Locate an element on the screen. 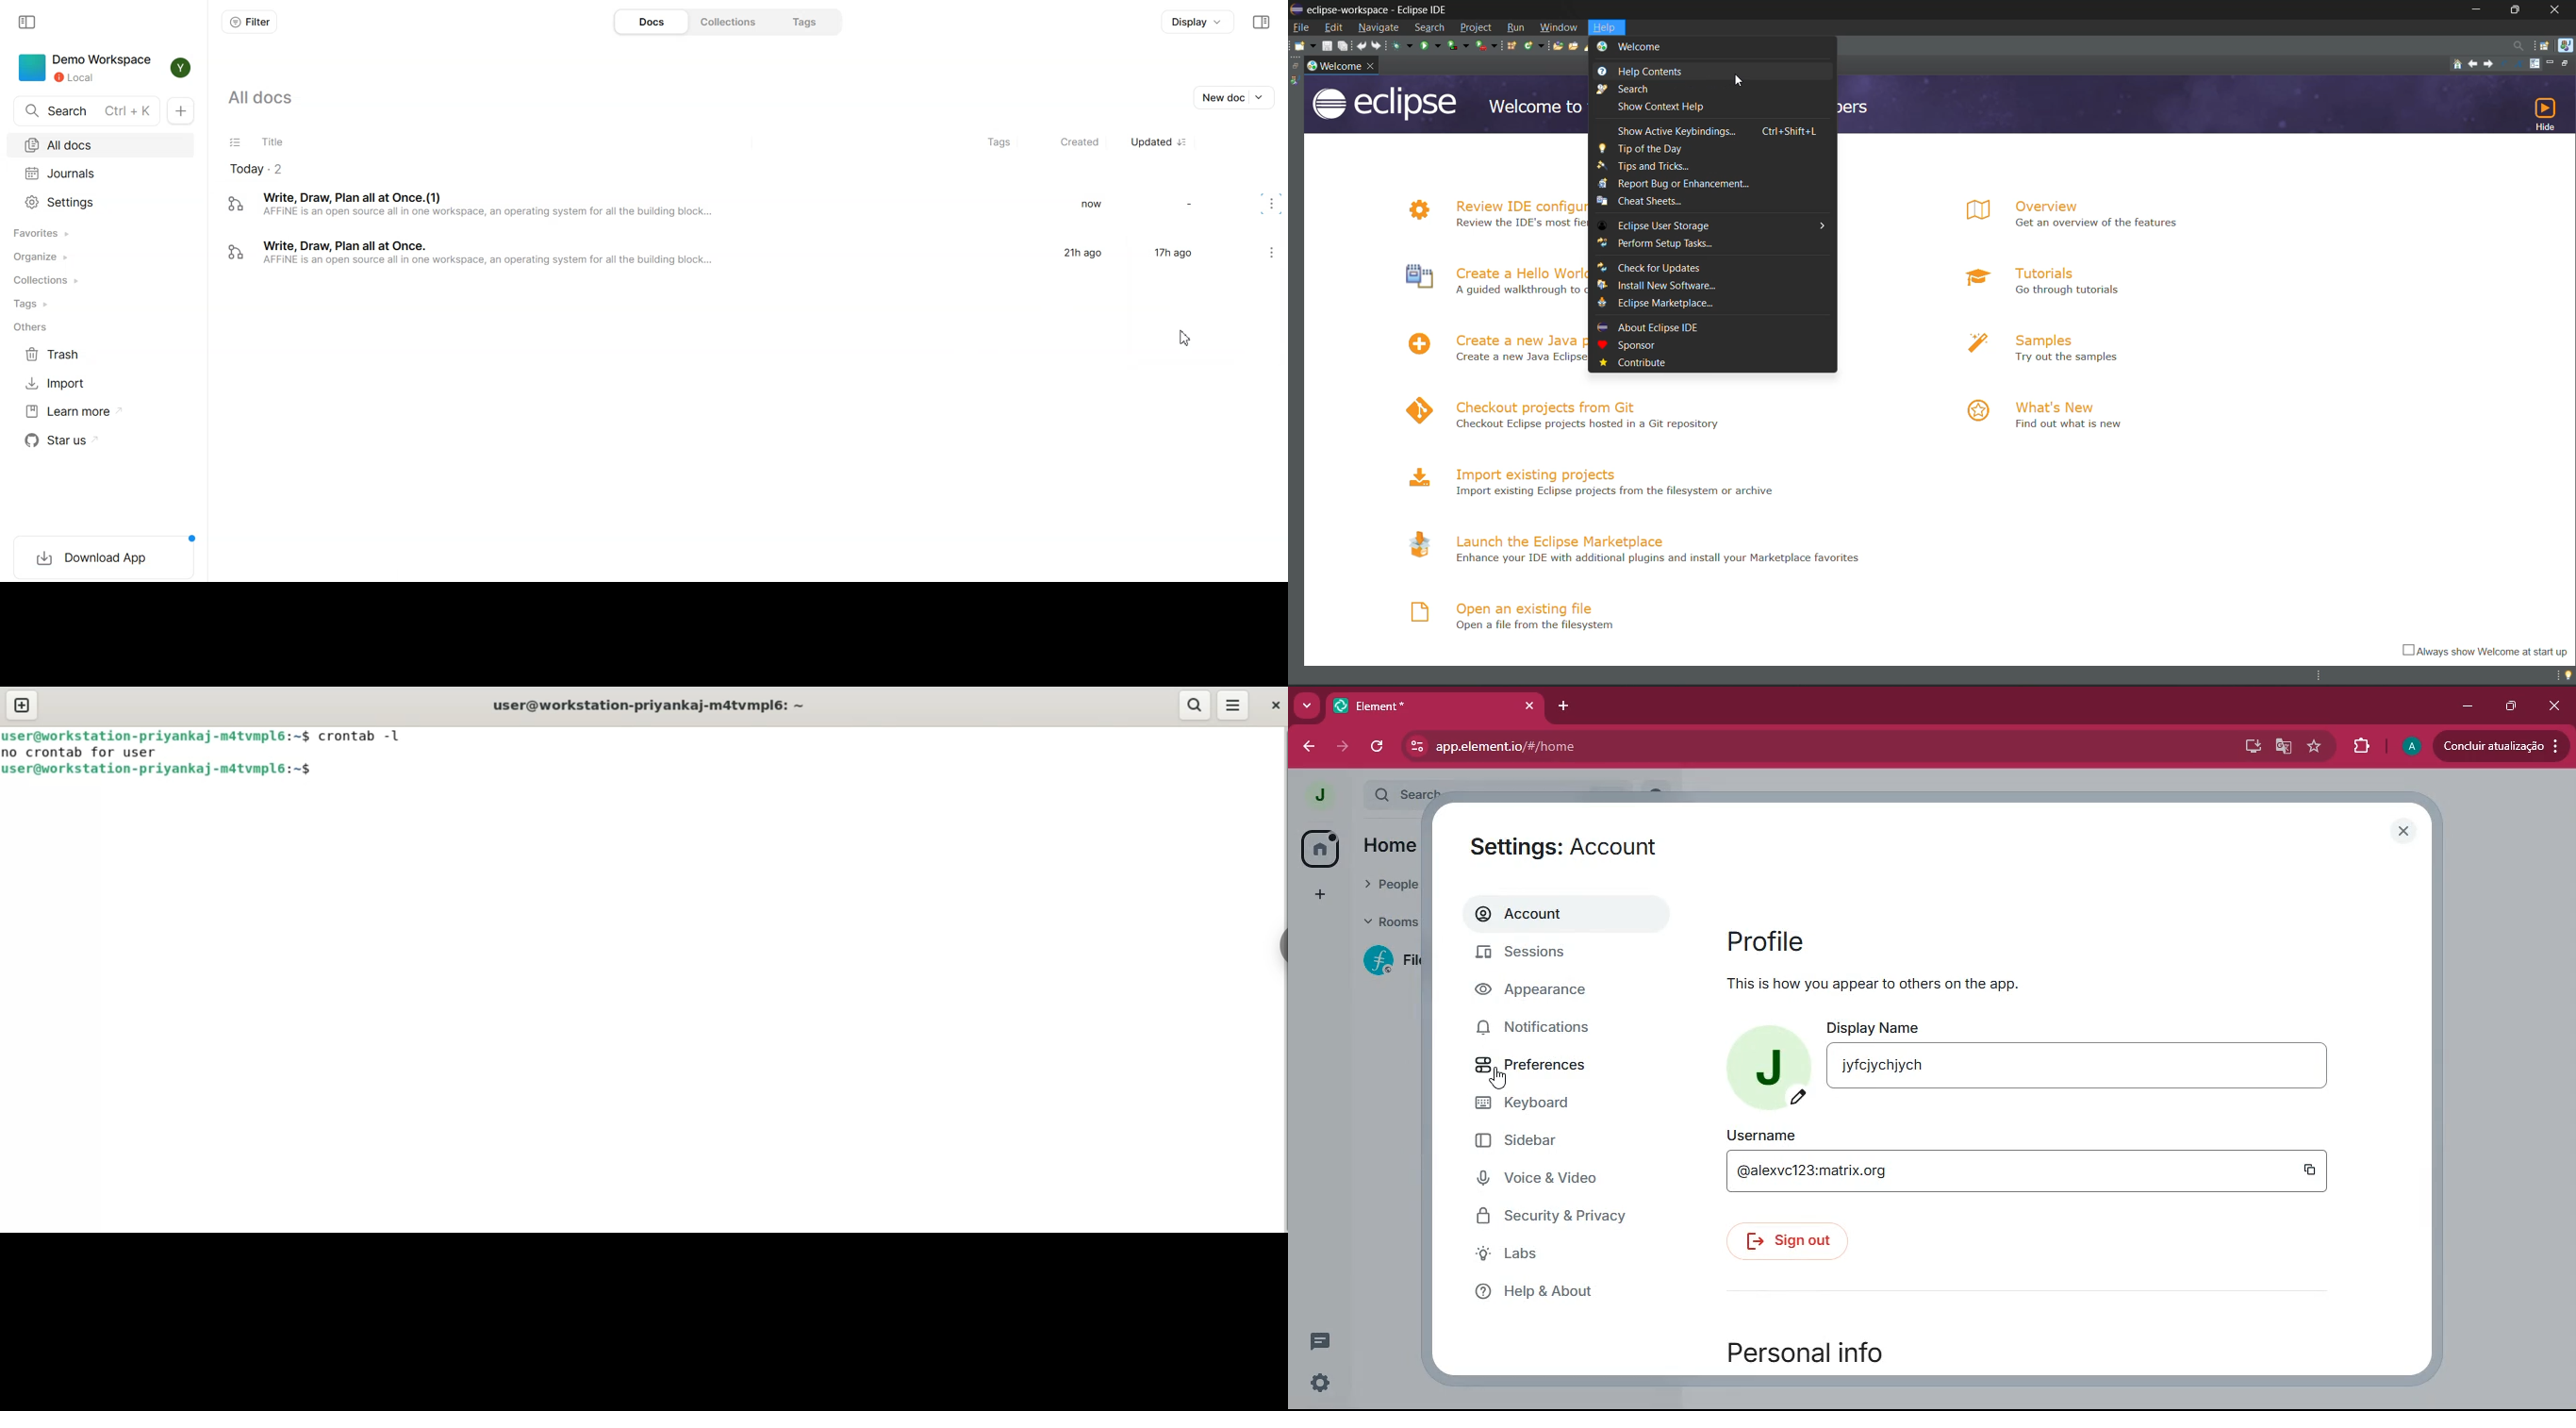  search is located at coordinates (1646, 91).